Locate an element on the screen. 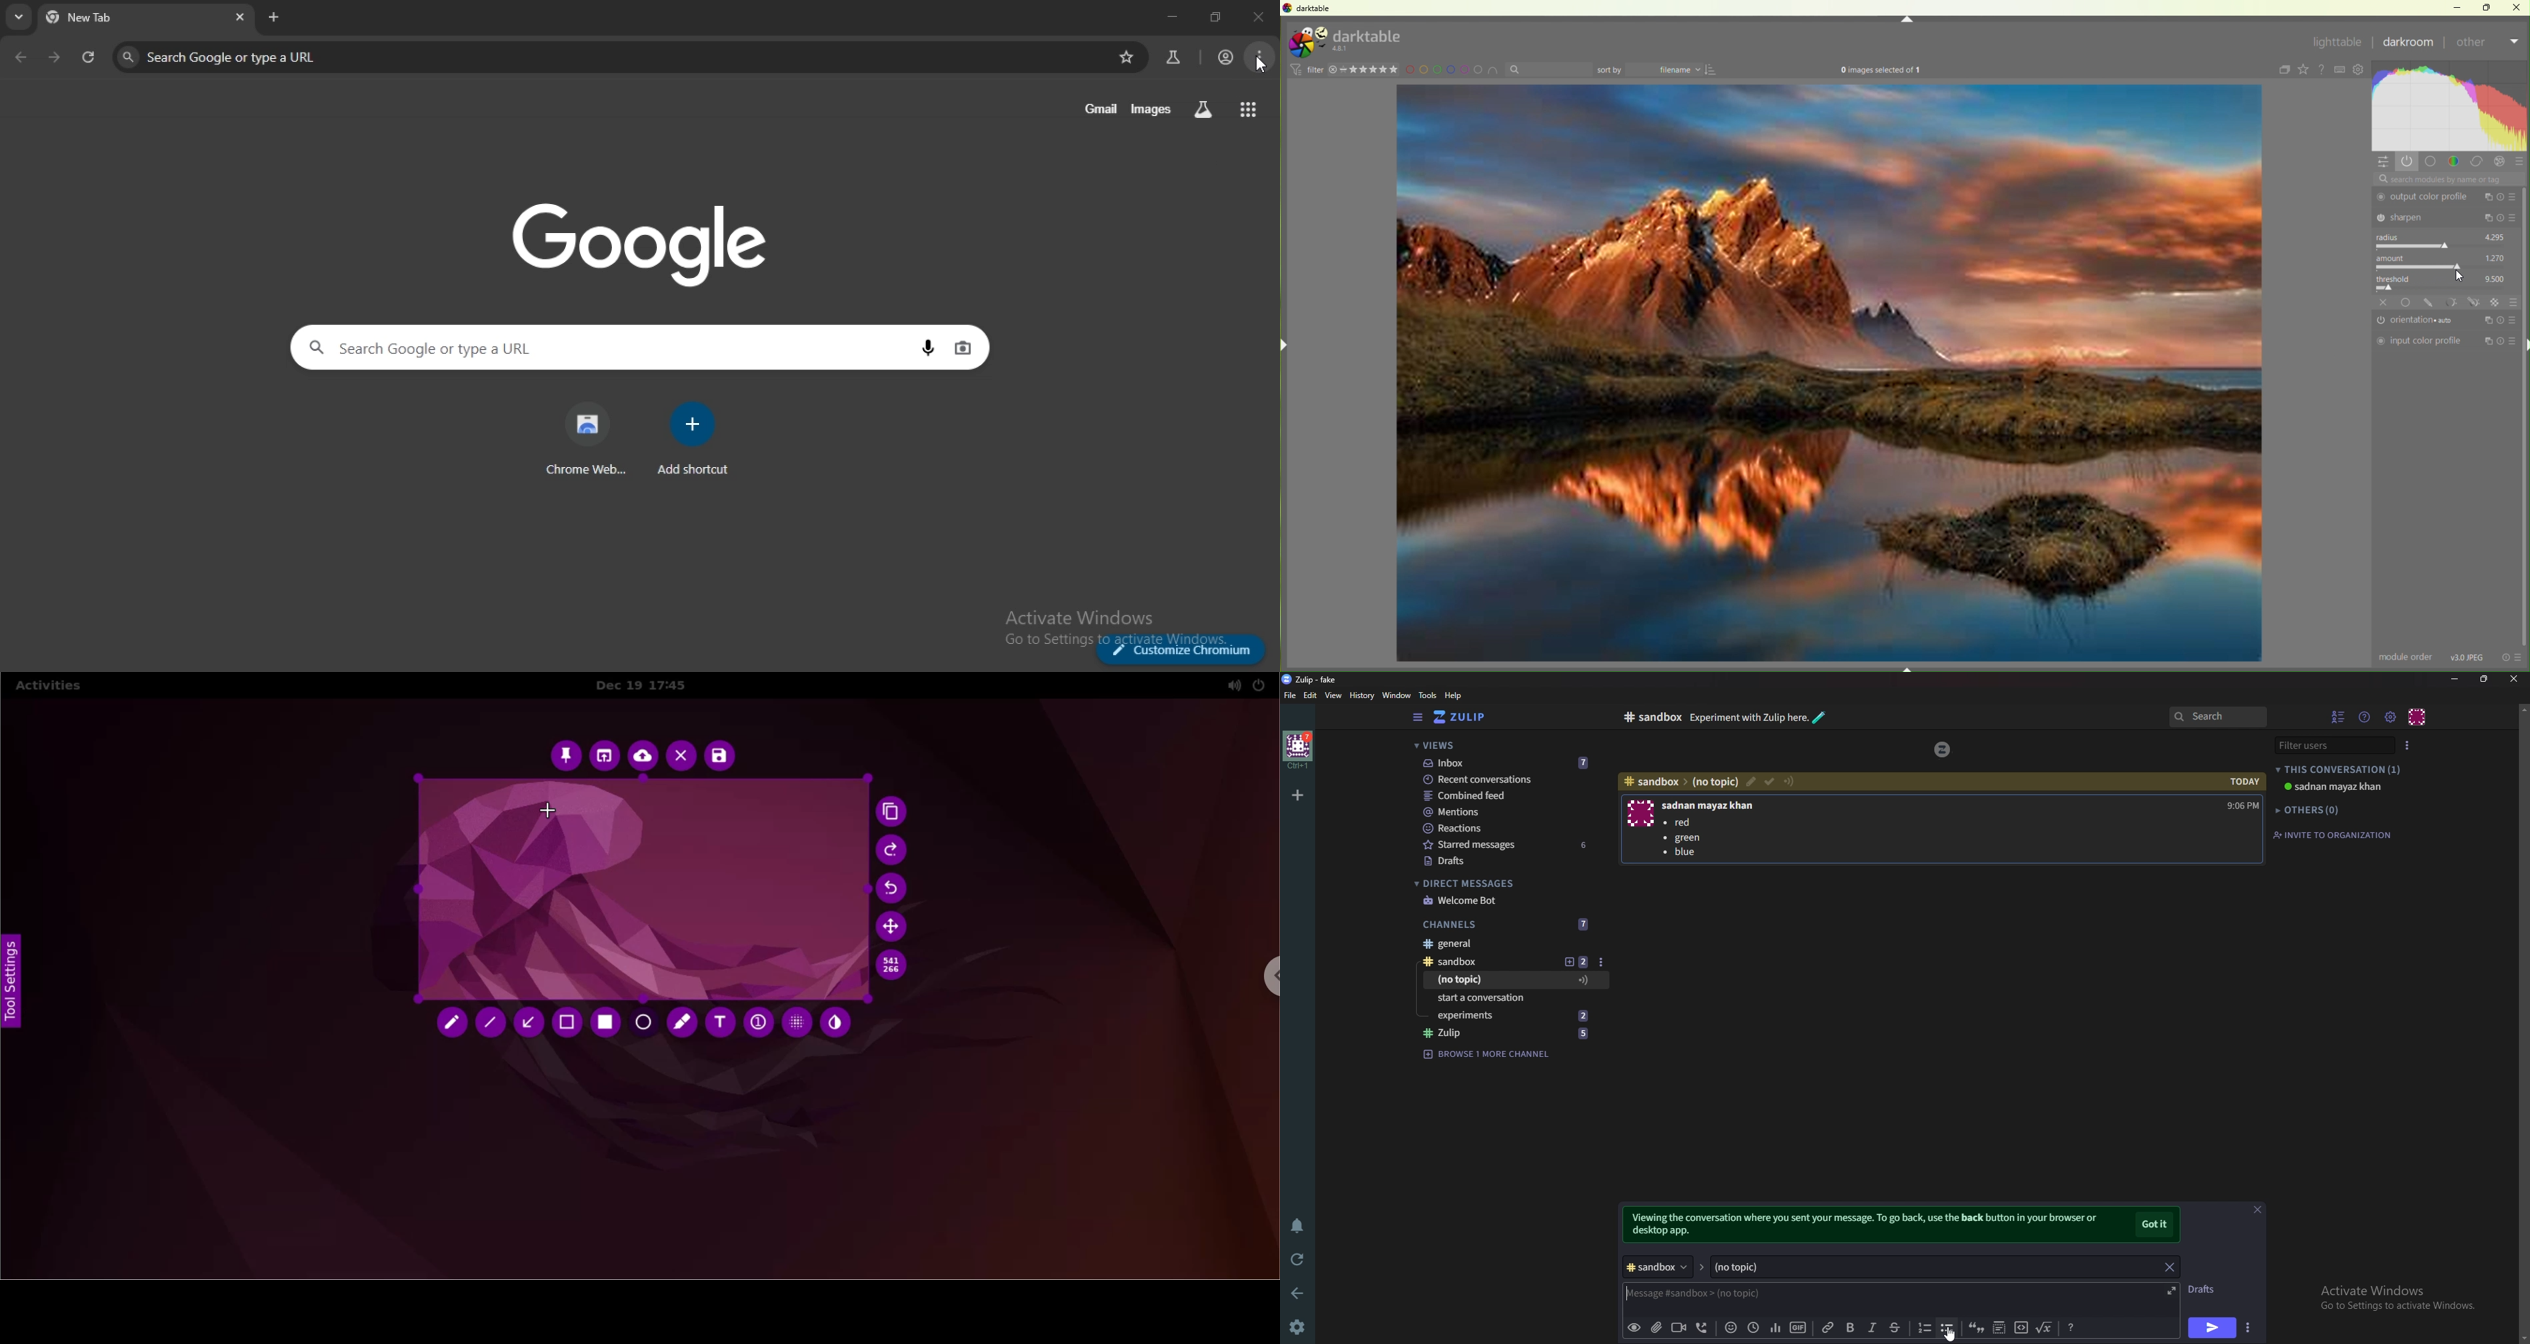  minimize is located at coordinates (1170, 15).